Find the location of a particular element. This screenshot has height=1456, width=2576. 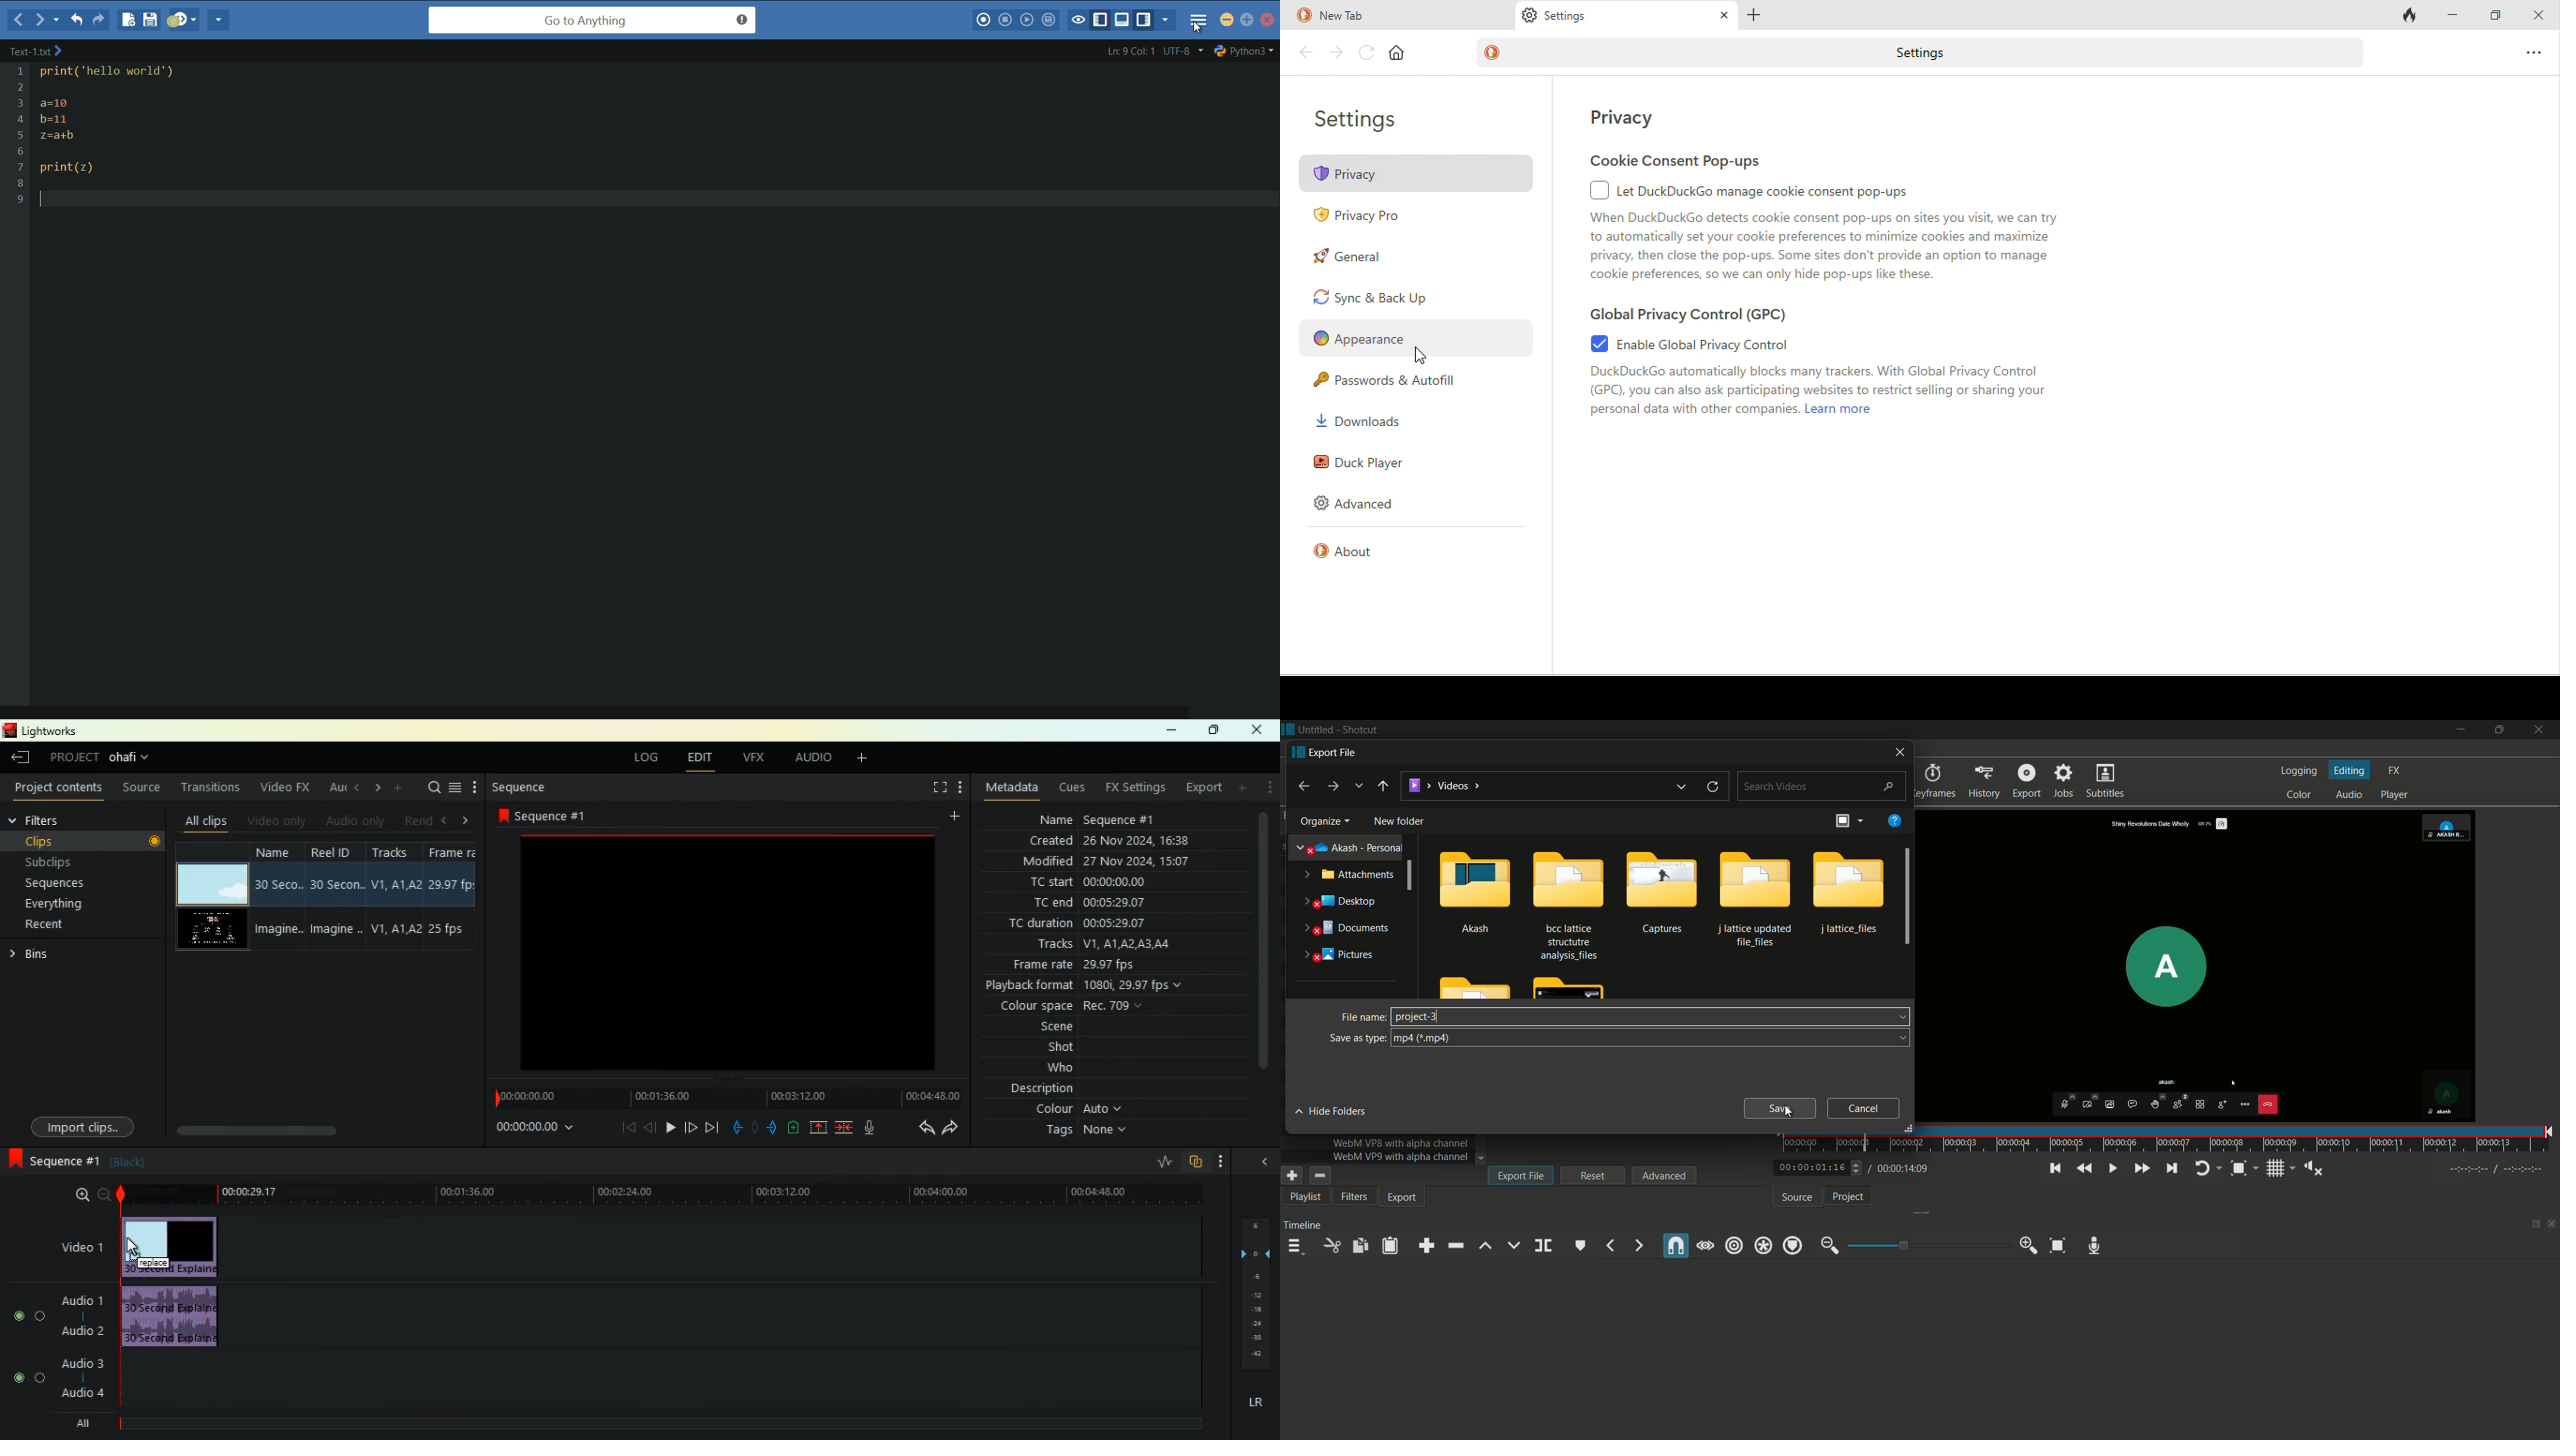

keyframes is located at coordinates (1933, 782).